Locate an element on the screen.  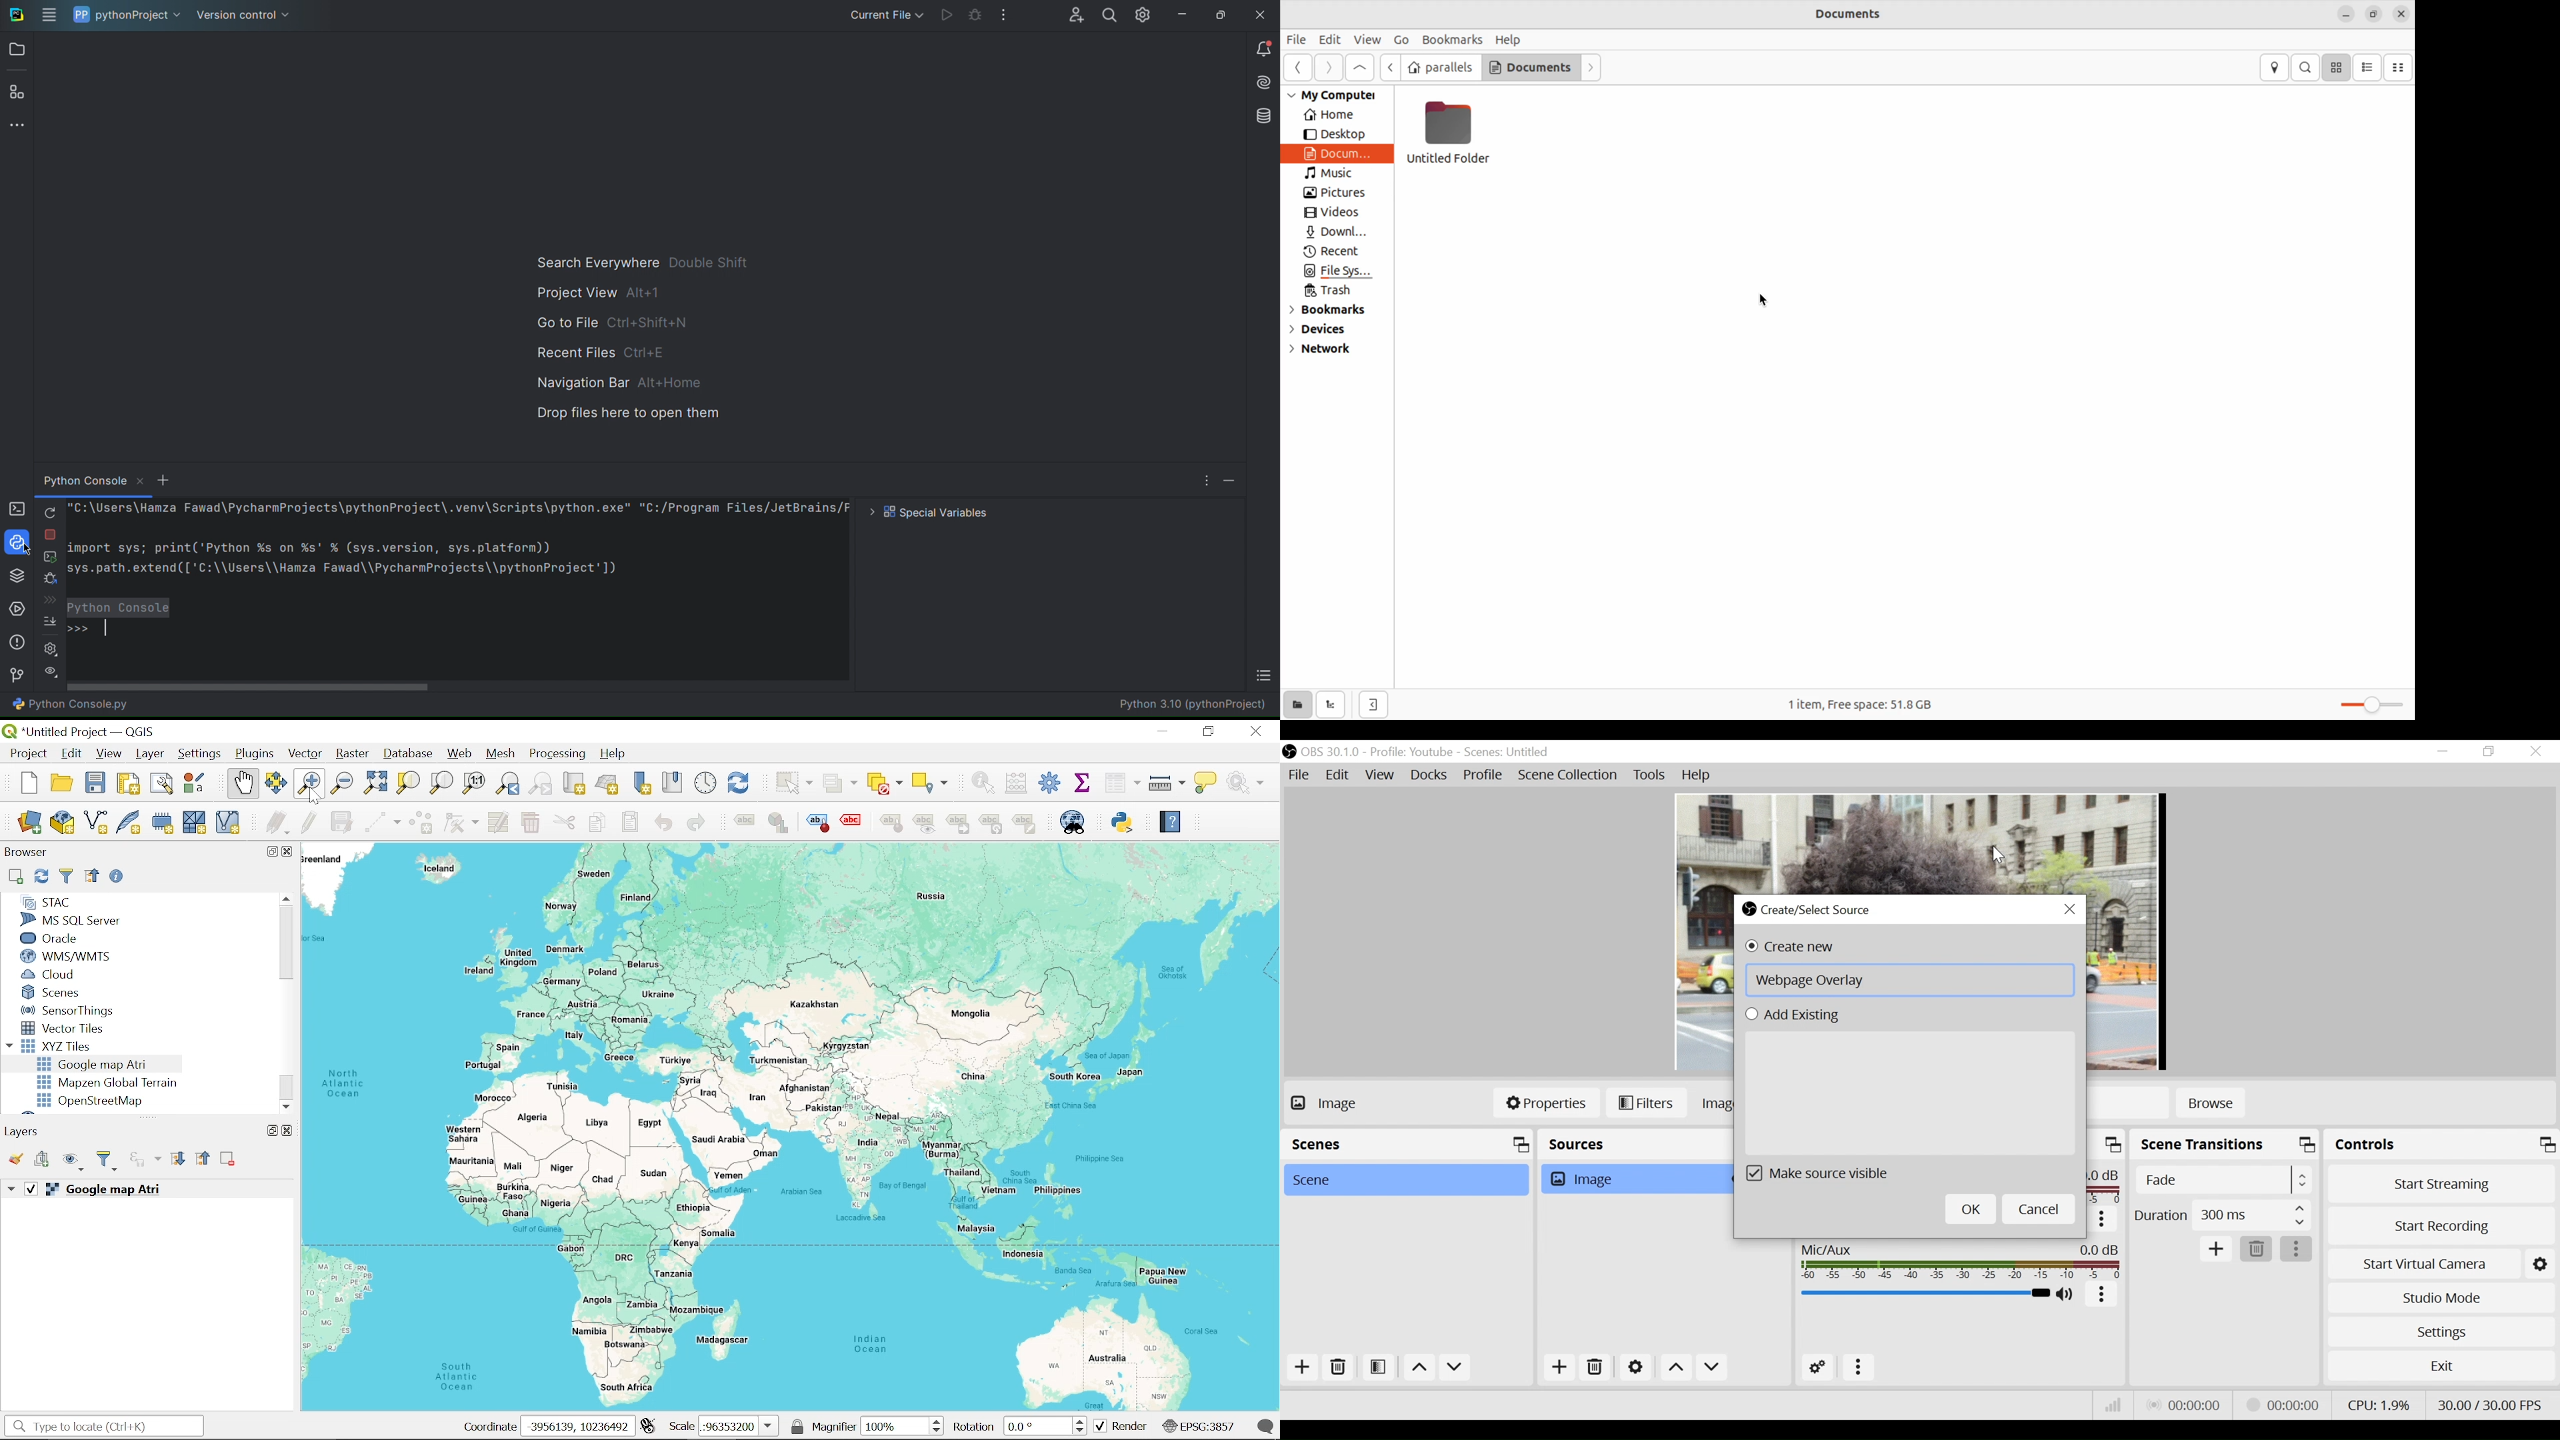
Select features by value is located at coordinates (840, 784).